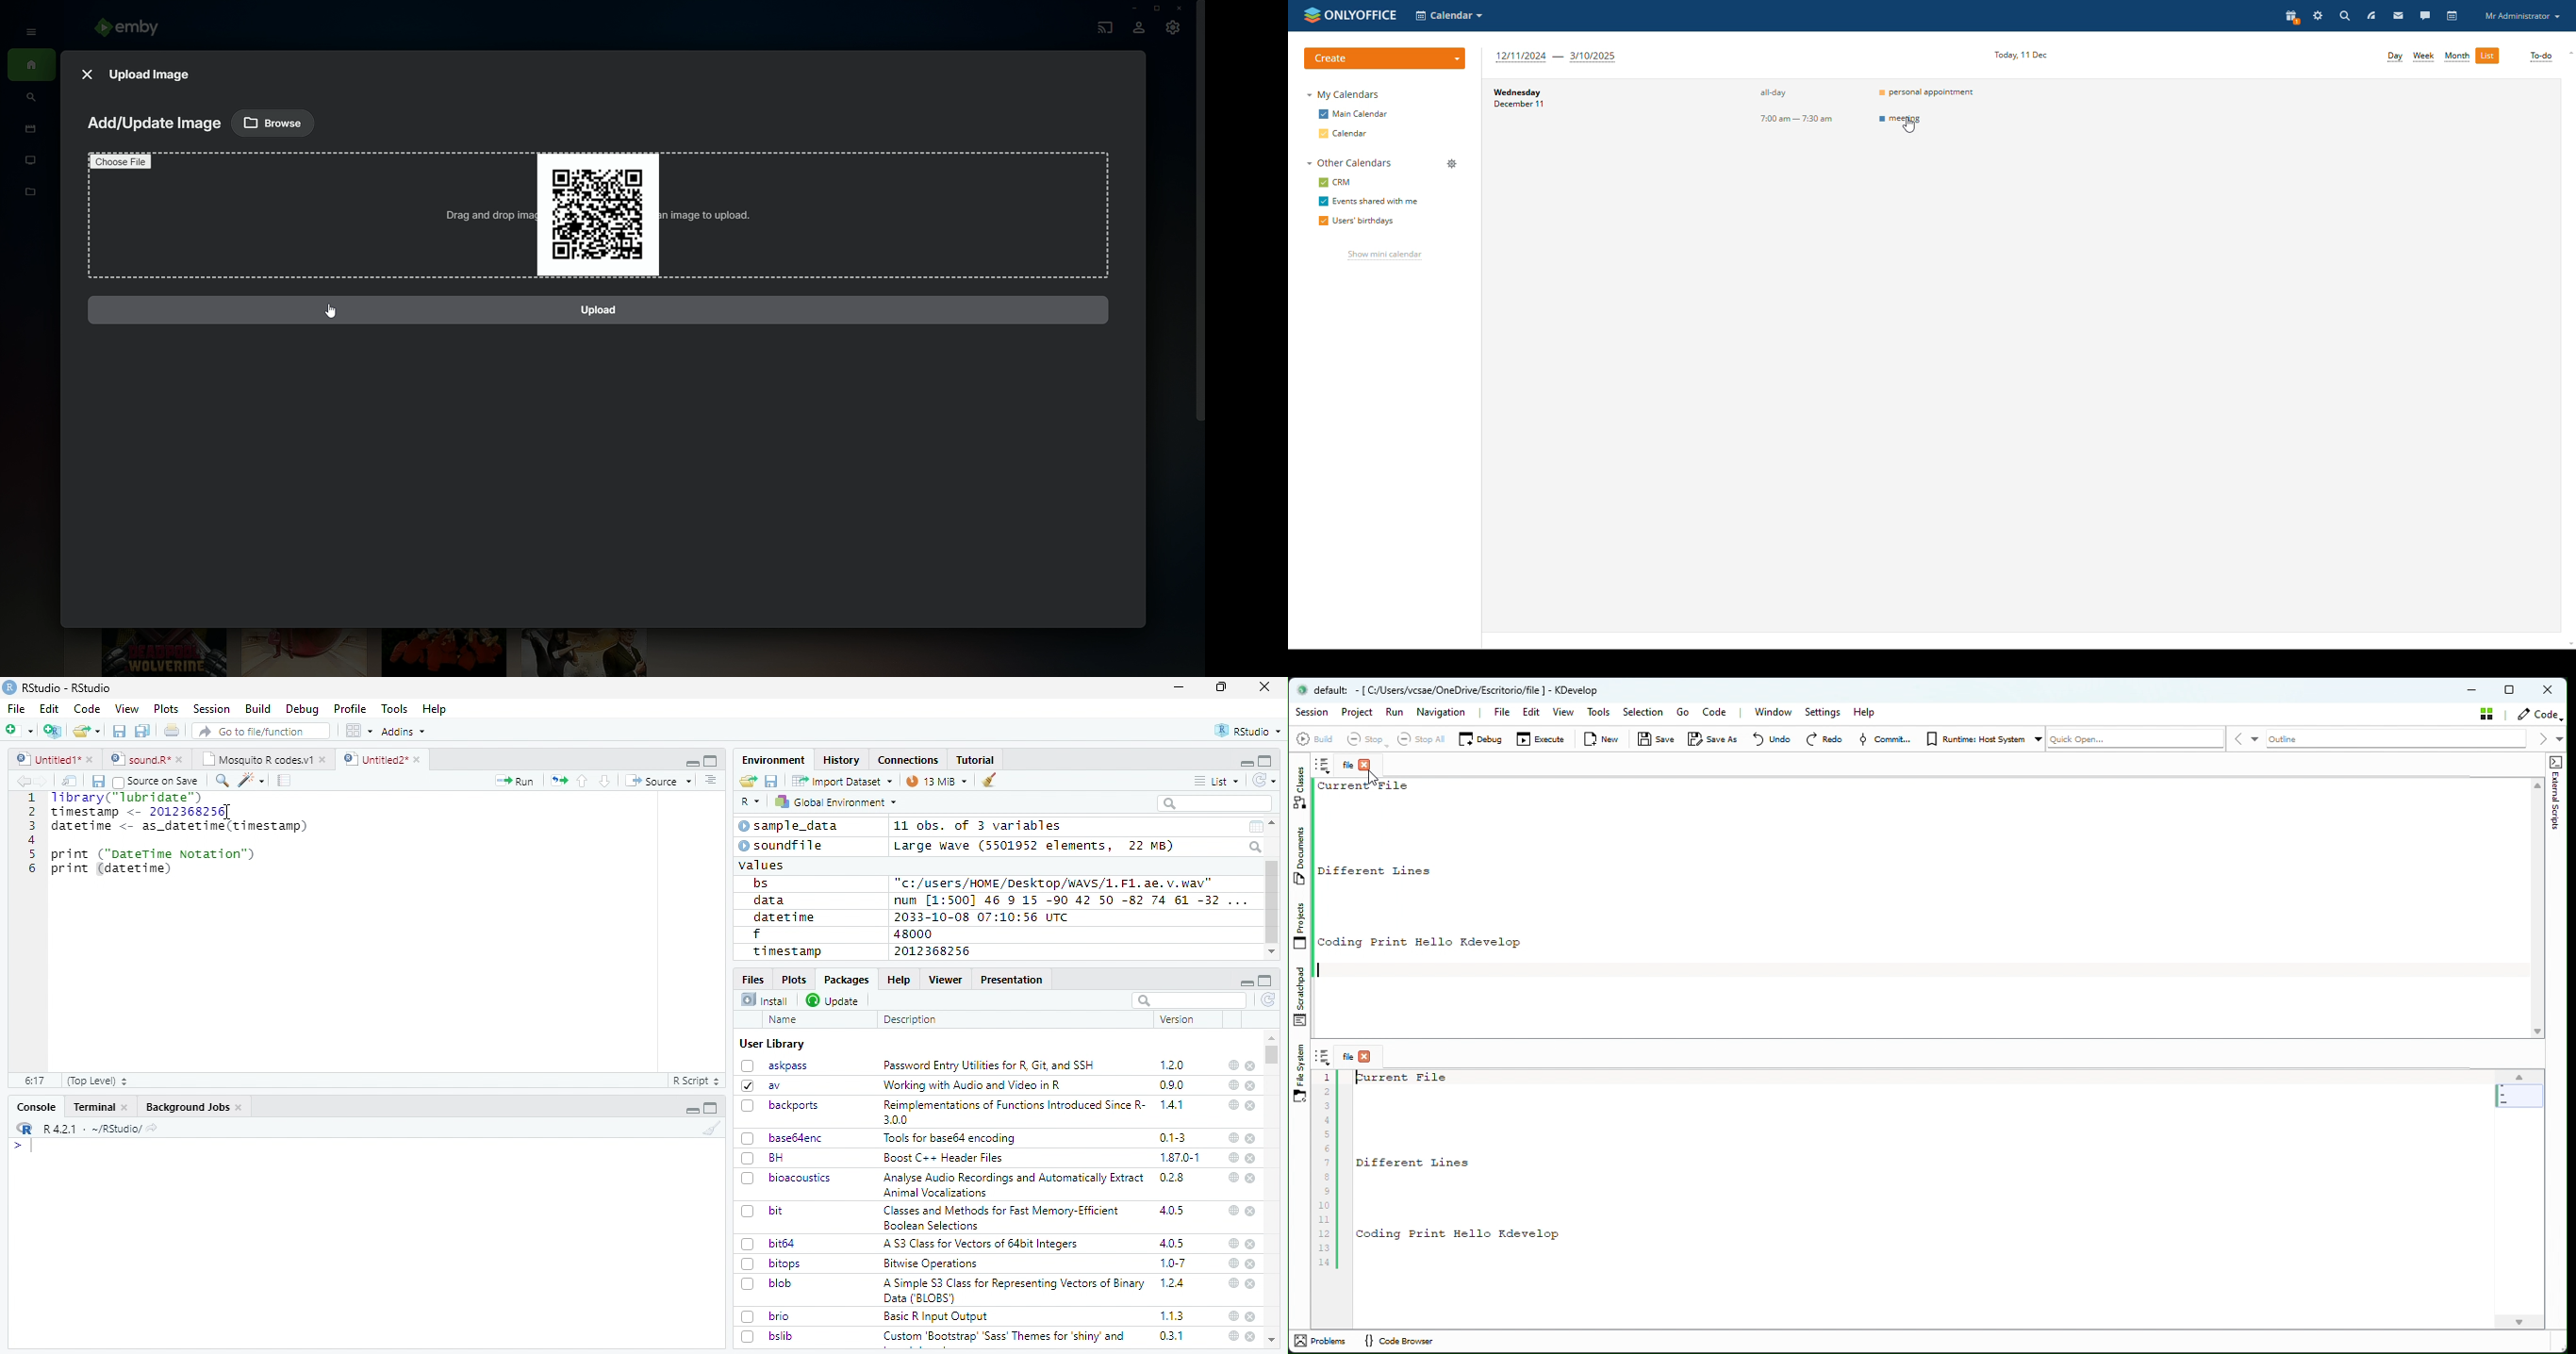  I want to click on 1.0-7, so click(1174, 1263).